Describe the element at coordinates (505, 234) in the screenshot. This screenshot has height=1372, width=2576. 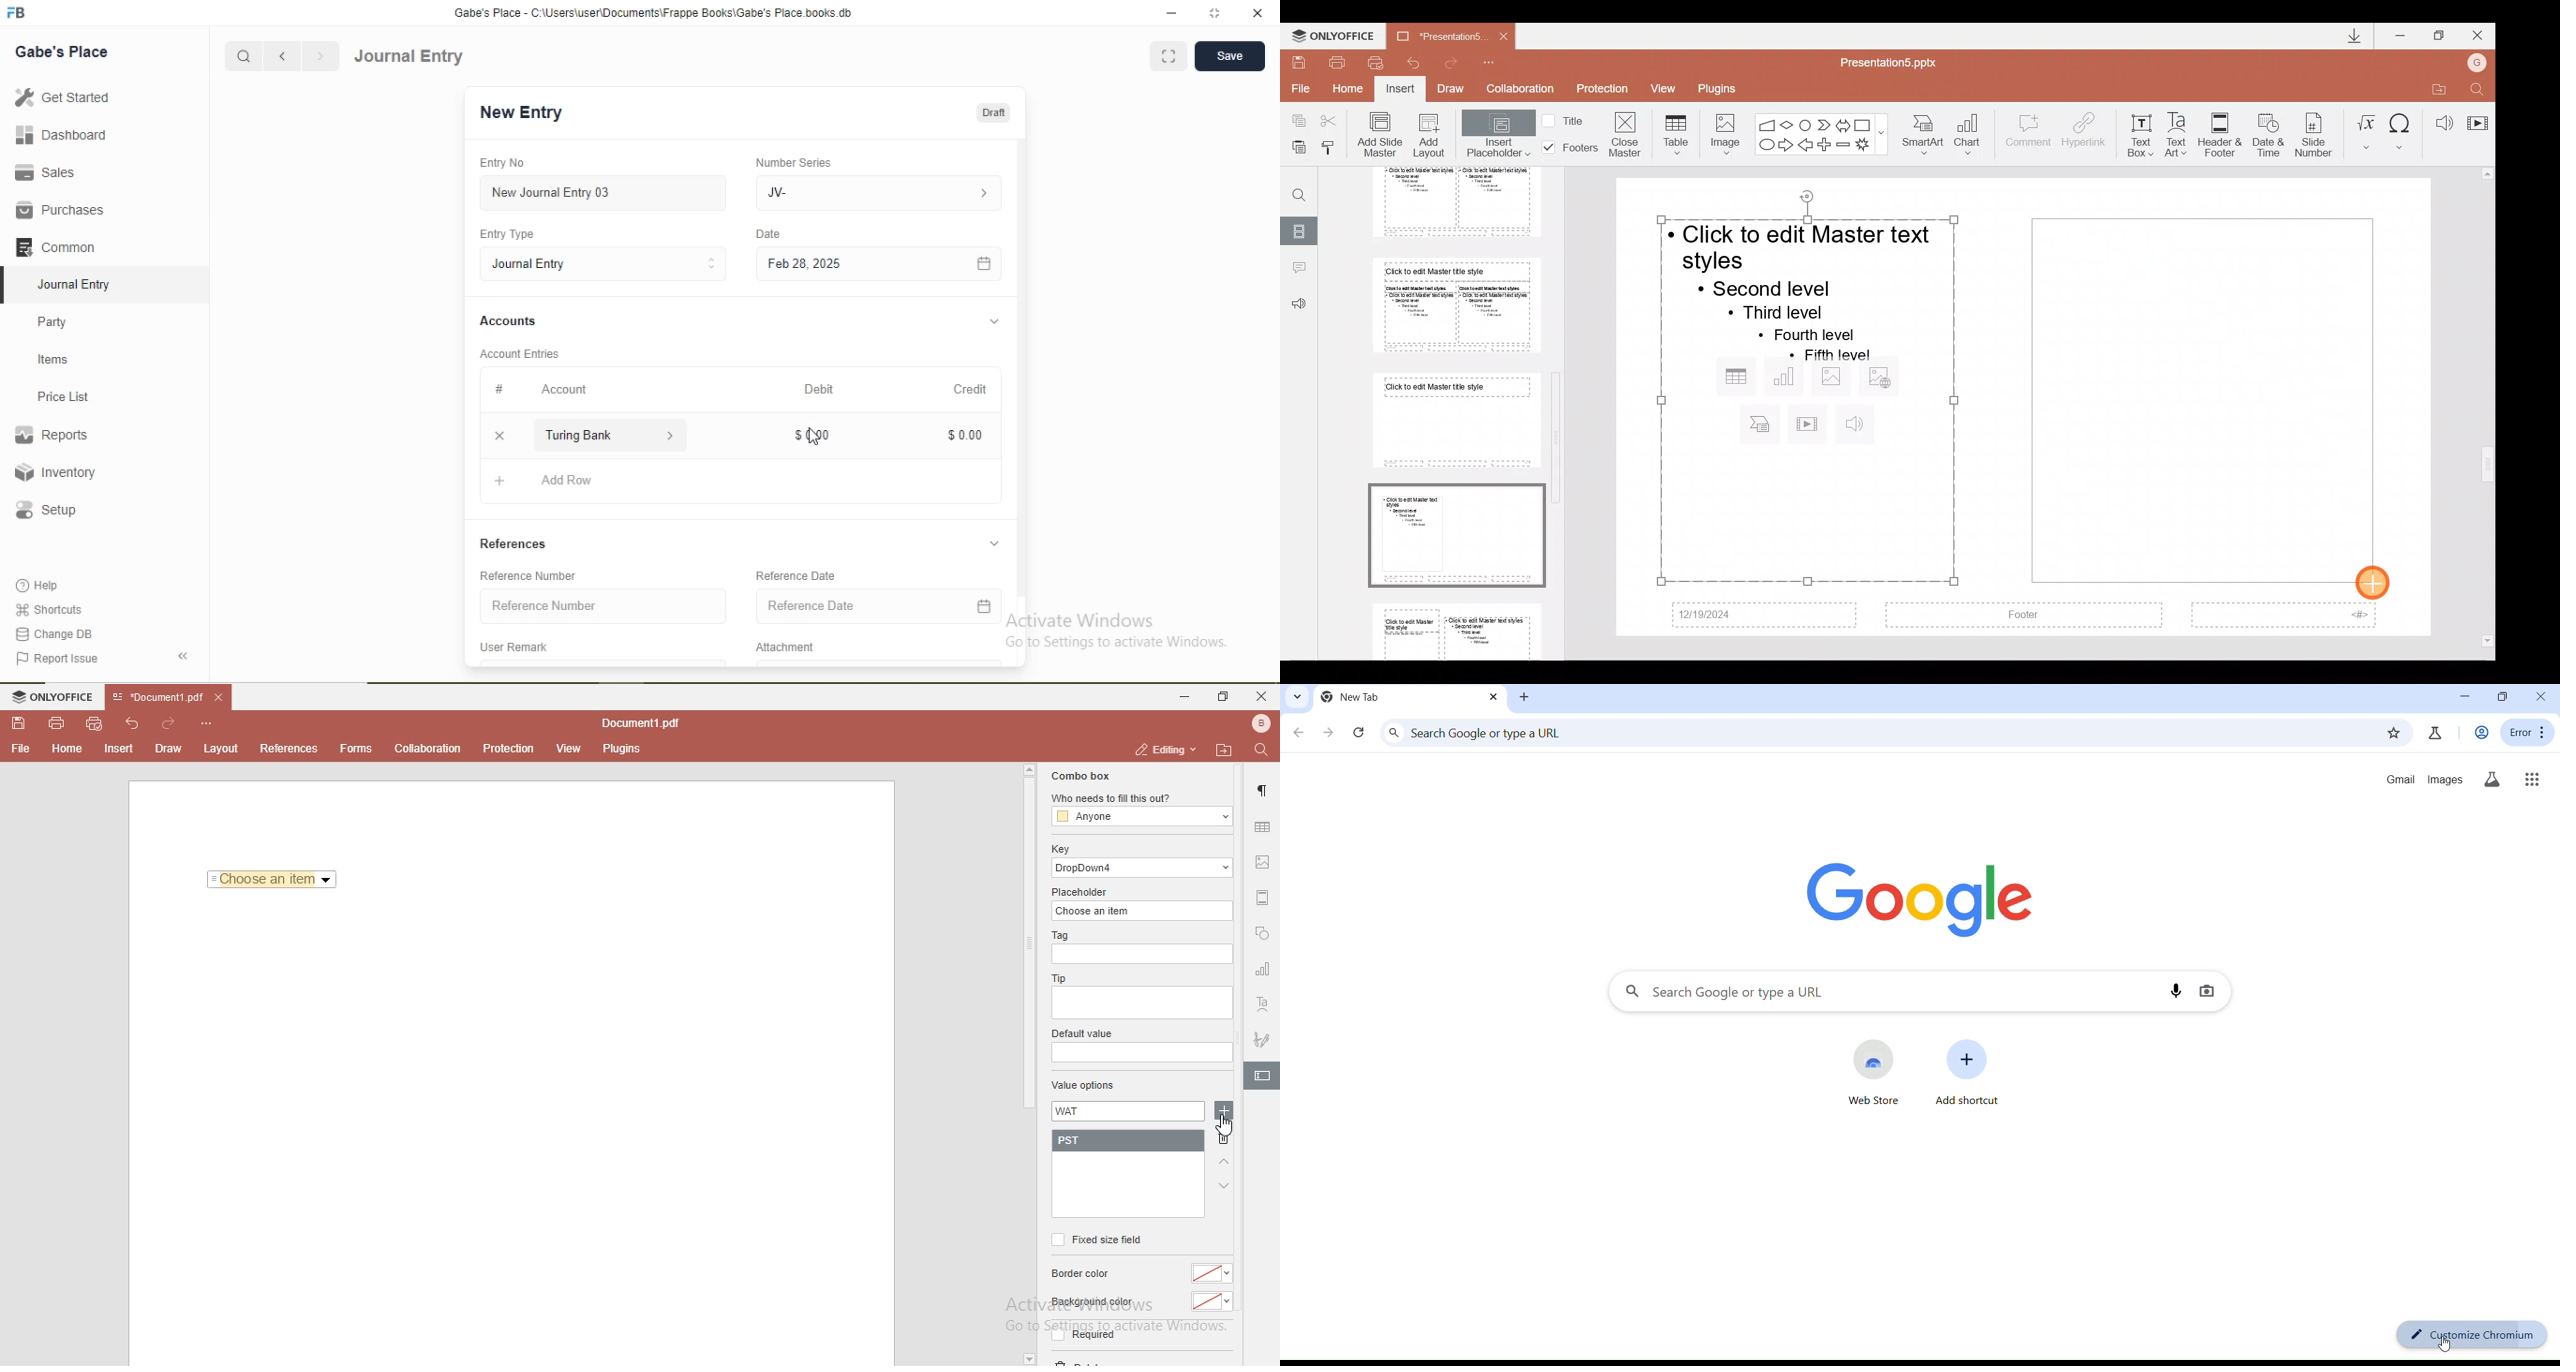
I see `Entry Type` at that location.